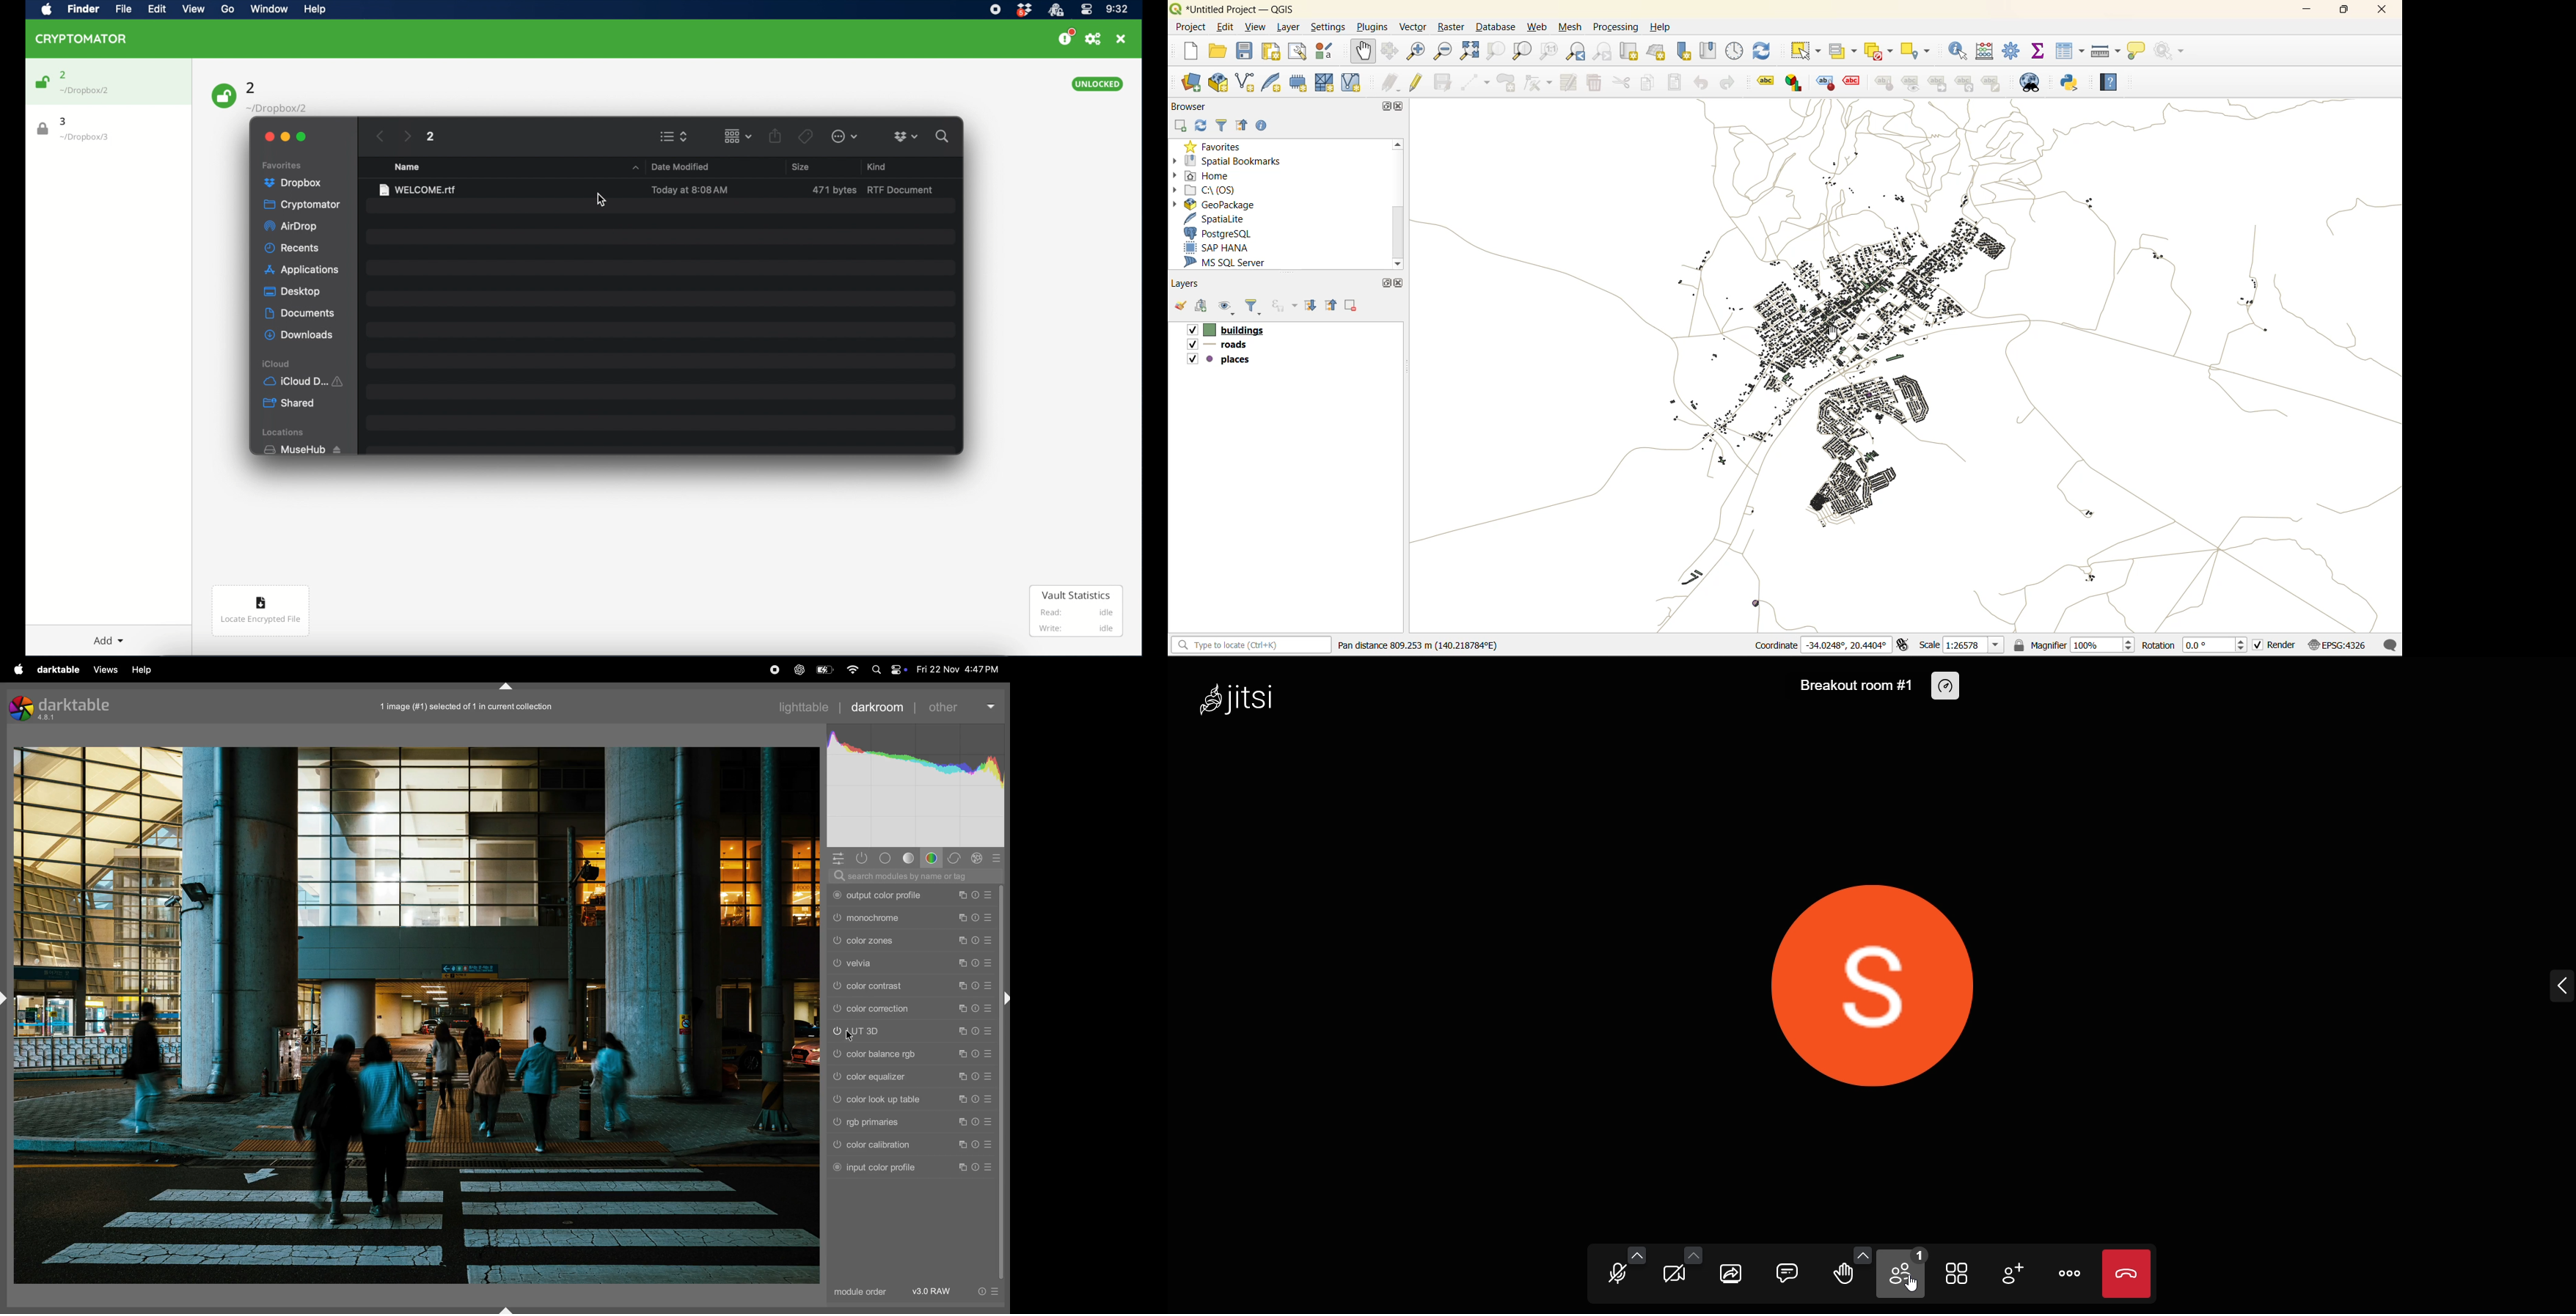 The width and height of the screenshot is (2576, 1316). Describe the element at coordinates (964, 1143) in the screenshot. I see `multiple intance actions` at that location.